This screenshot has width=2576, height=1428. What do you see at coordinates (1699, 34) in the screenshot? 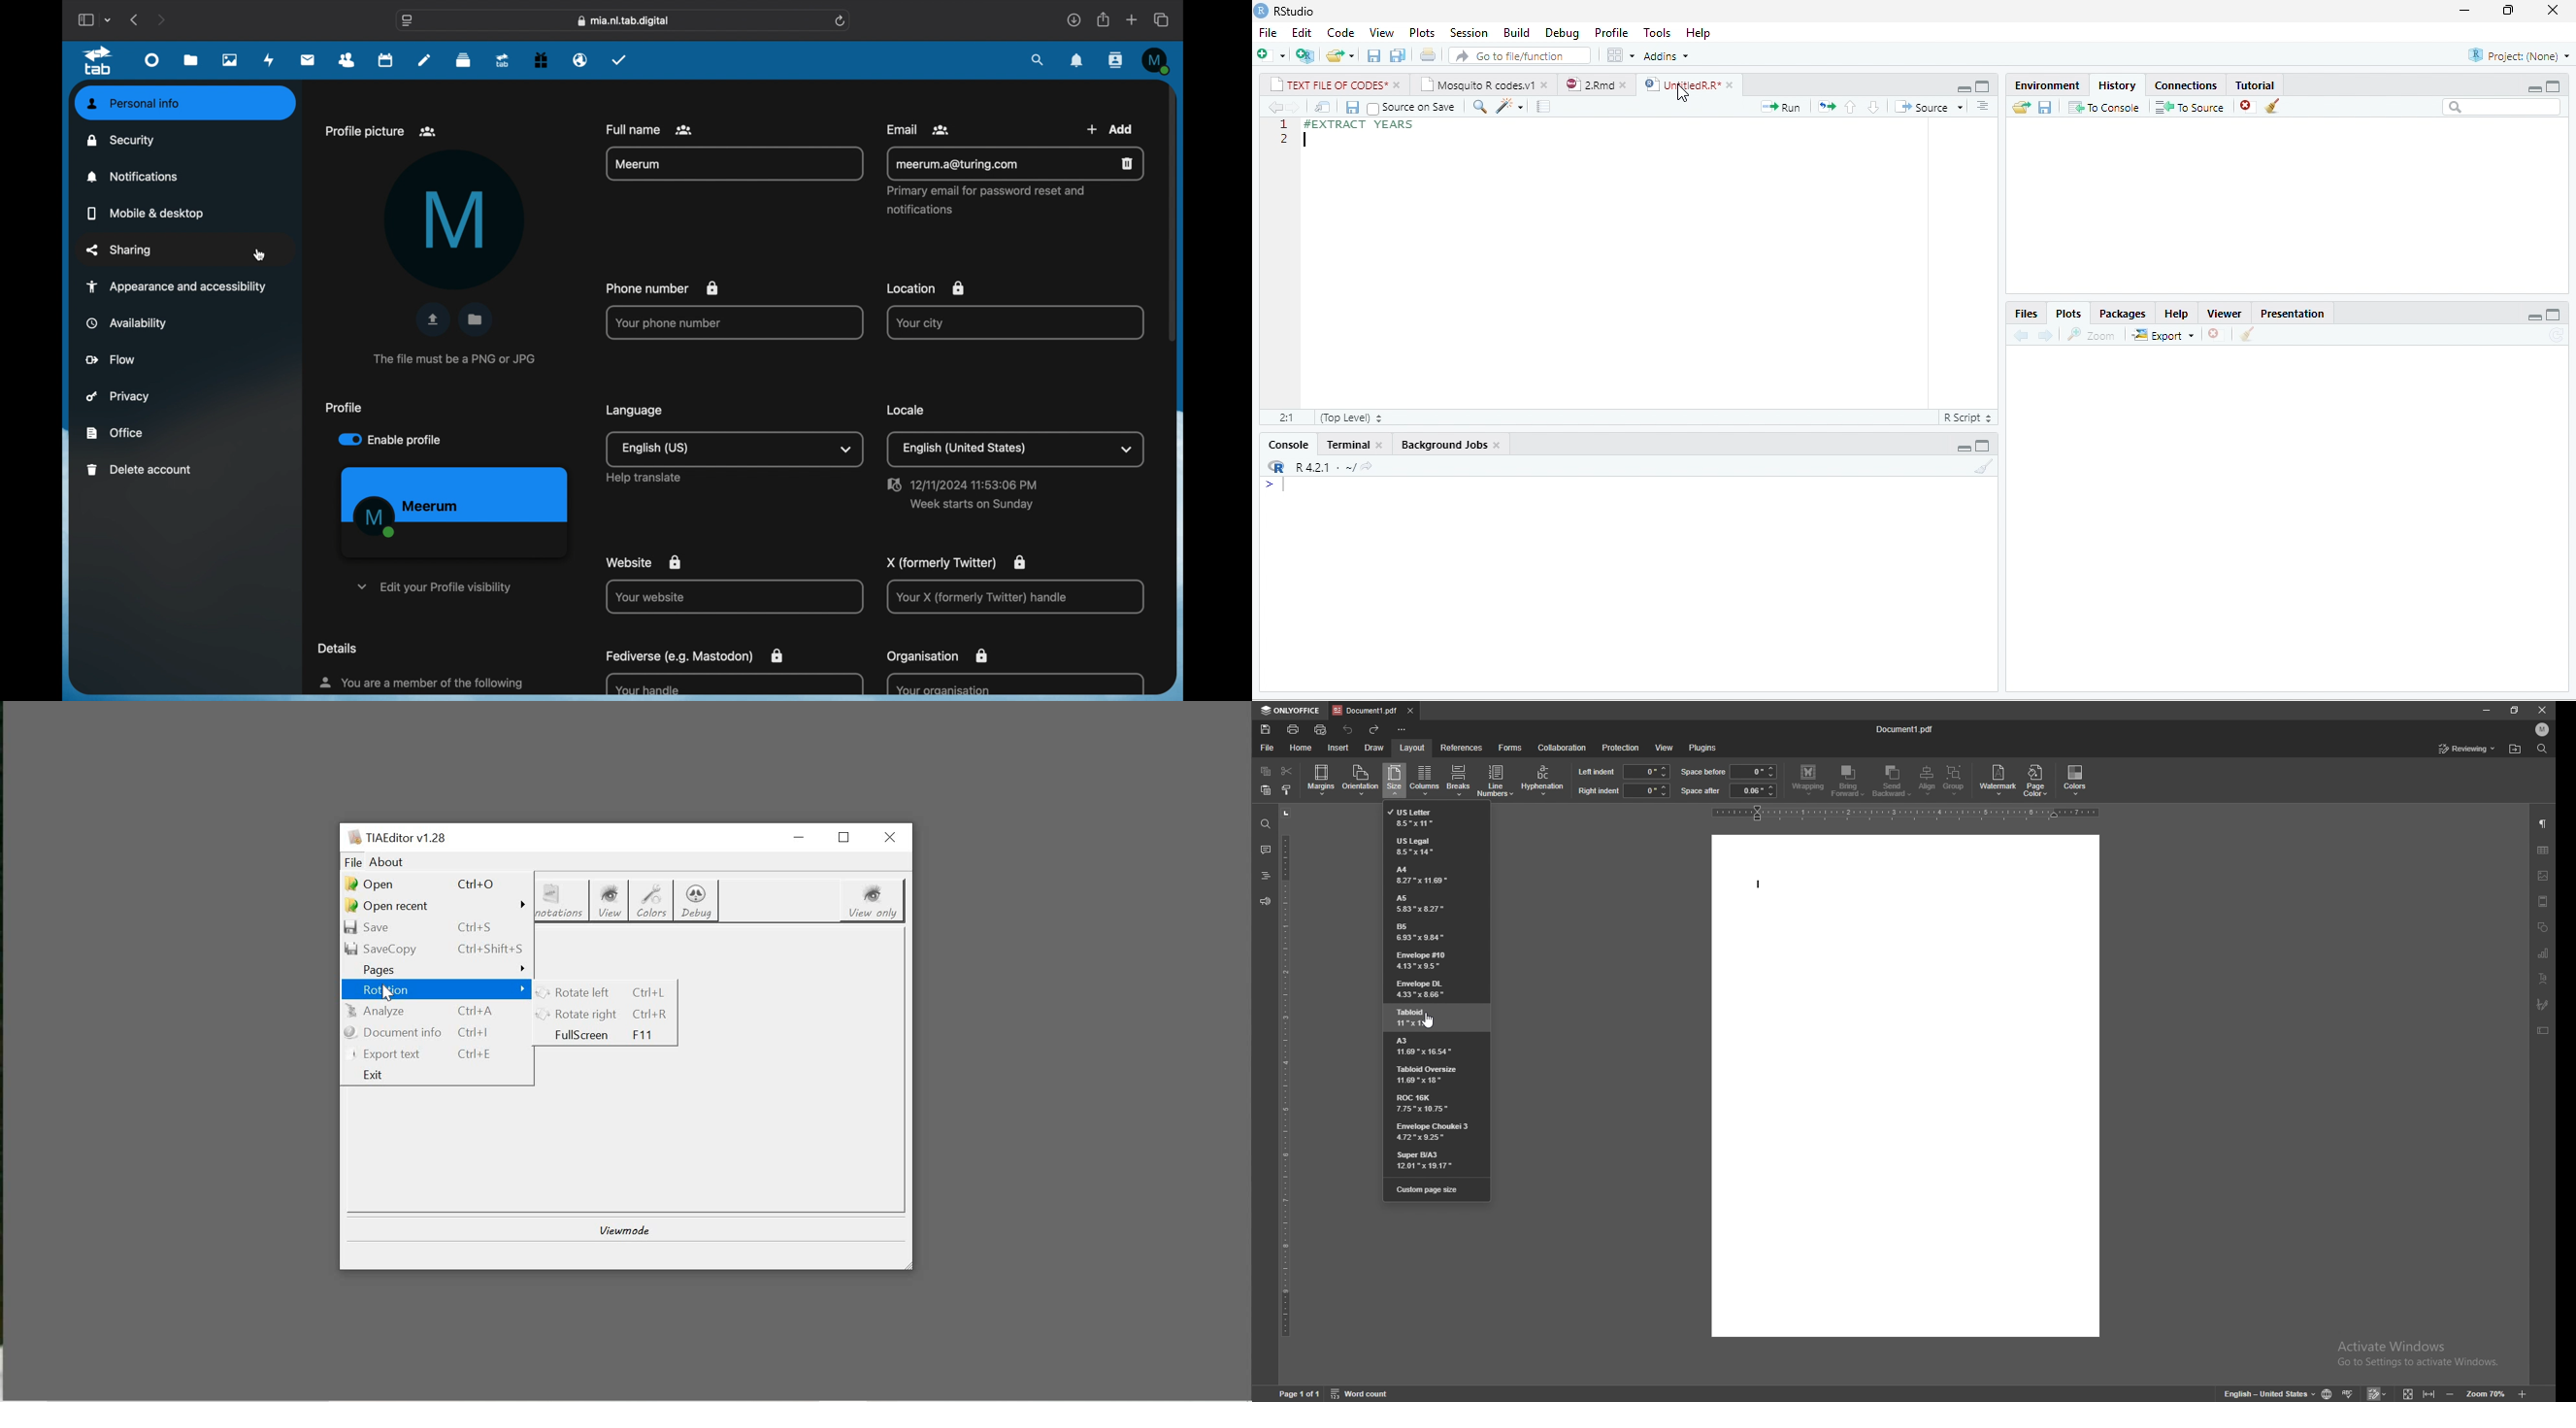
I see `Help` at bounding box center [1699, 34].